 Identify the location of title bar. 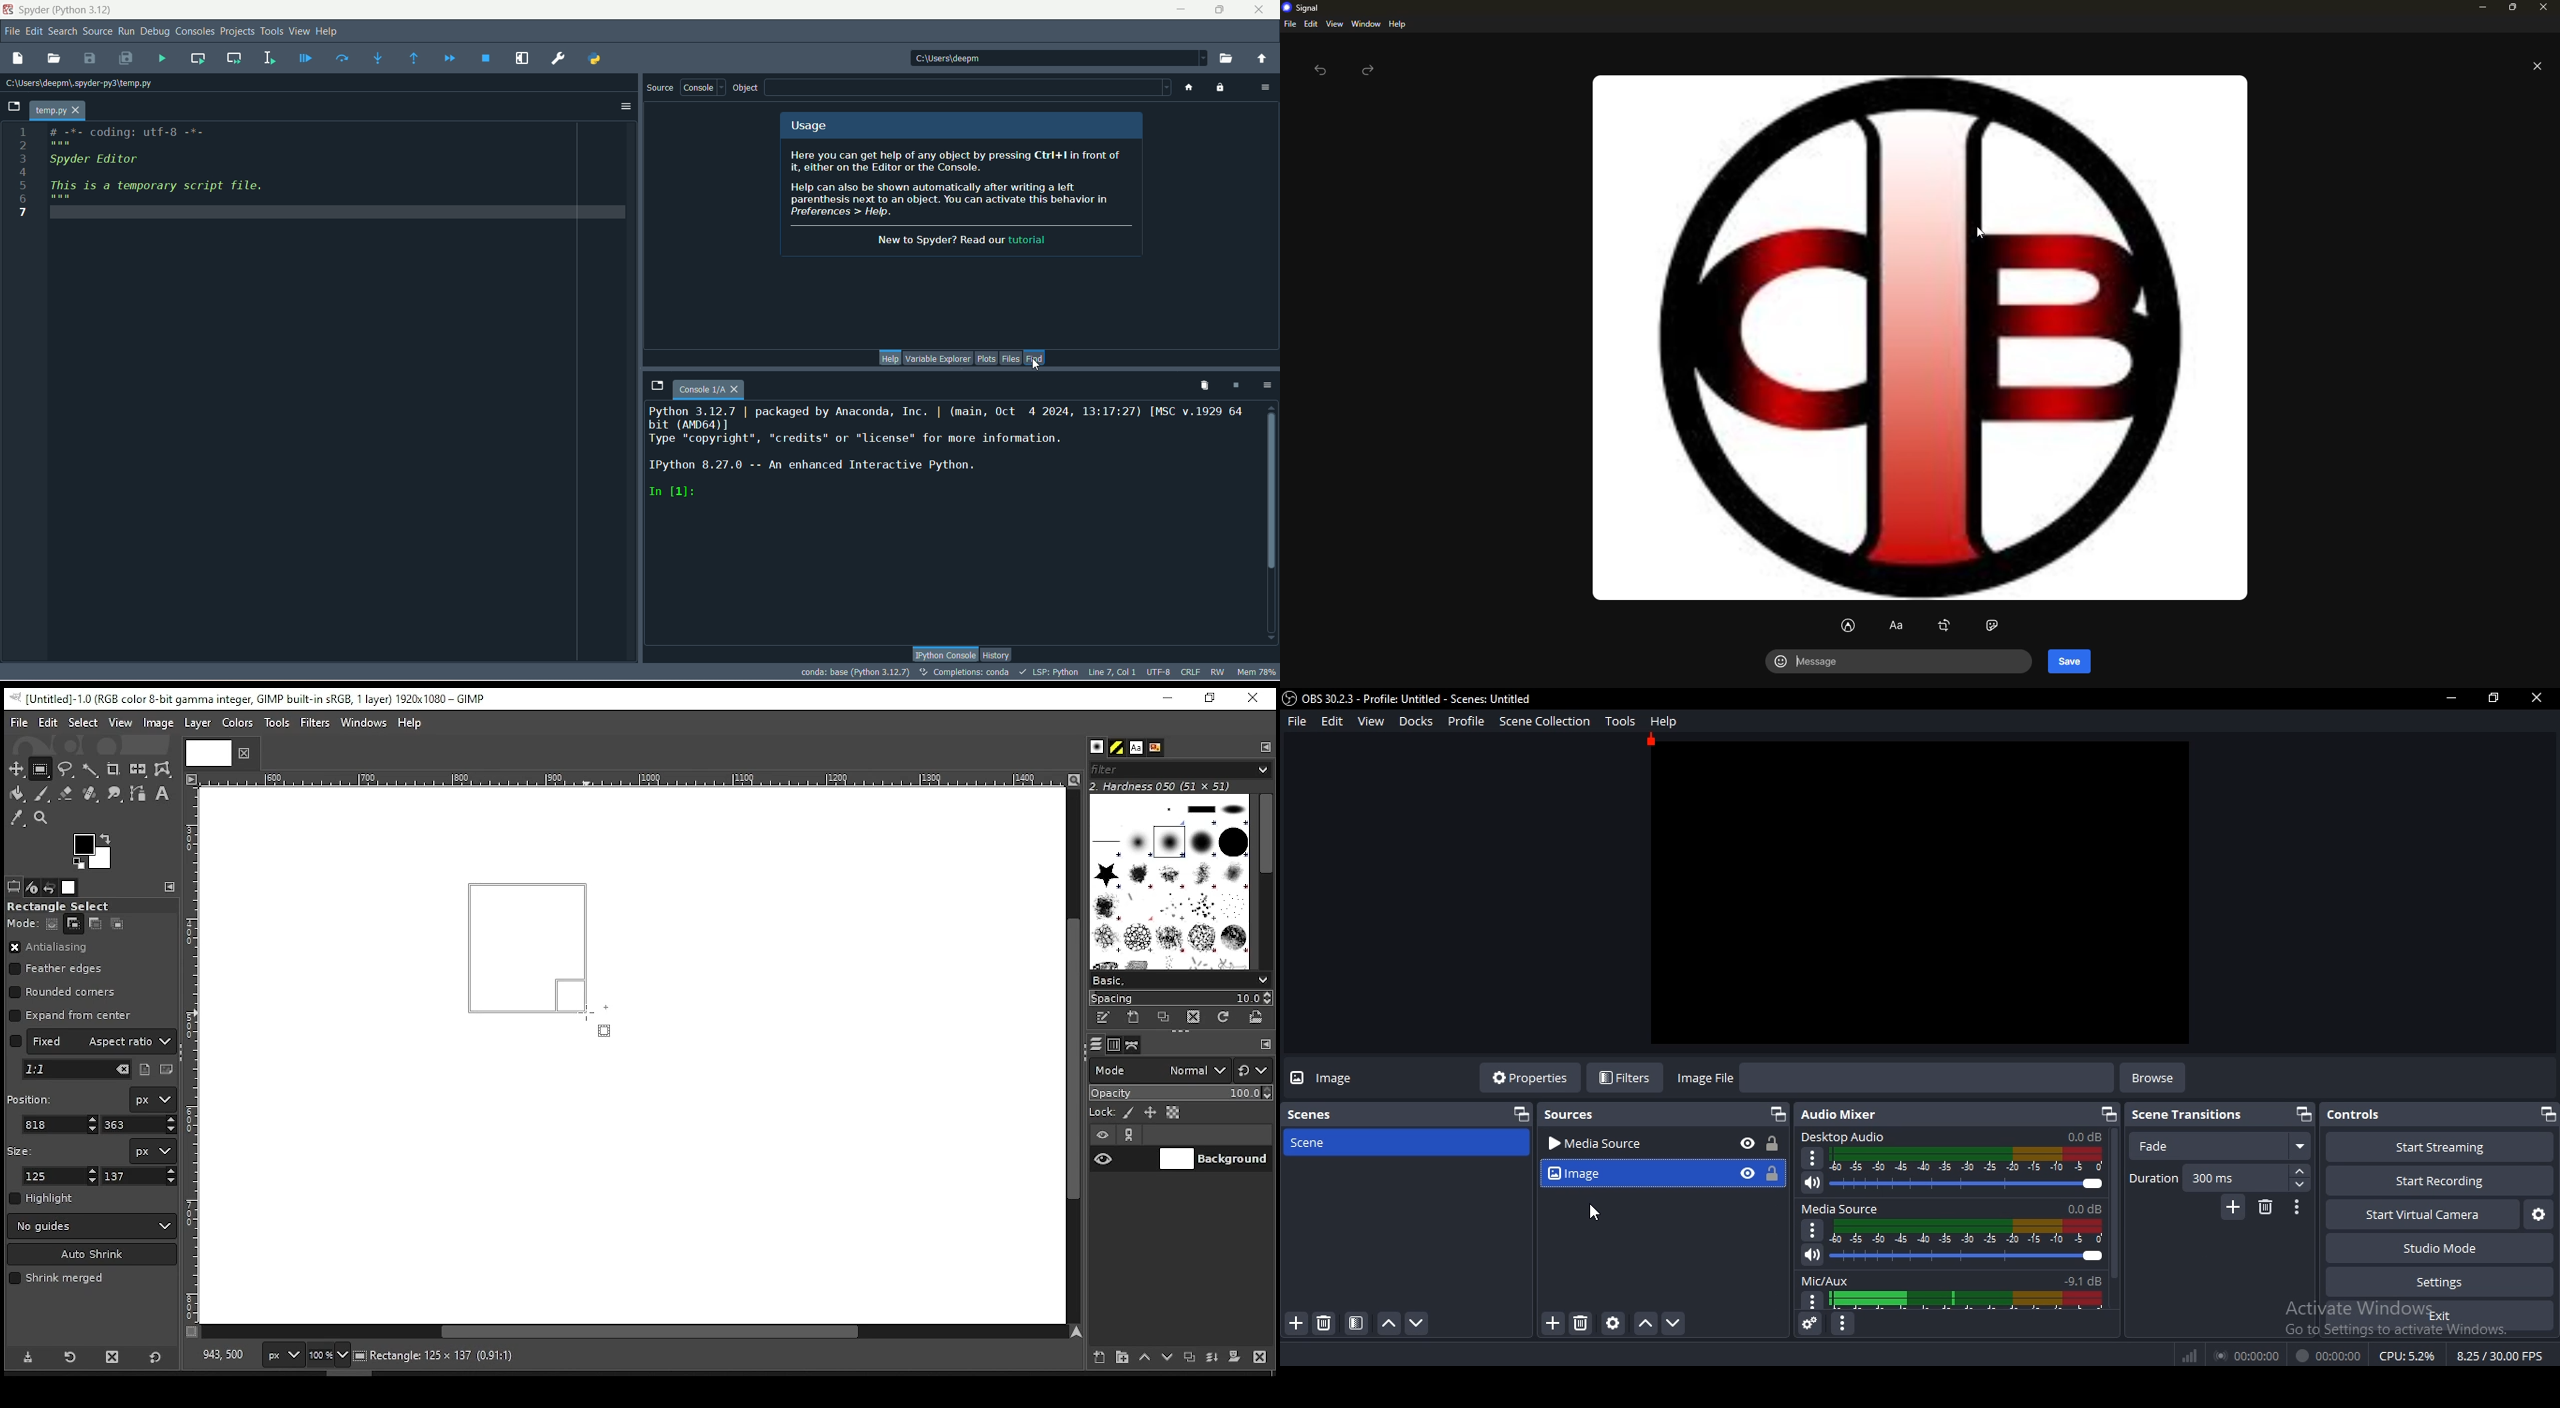
(65, 9).